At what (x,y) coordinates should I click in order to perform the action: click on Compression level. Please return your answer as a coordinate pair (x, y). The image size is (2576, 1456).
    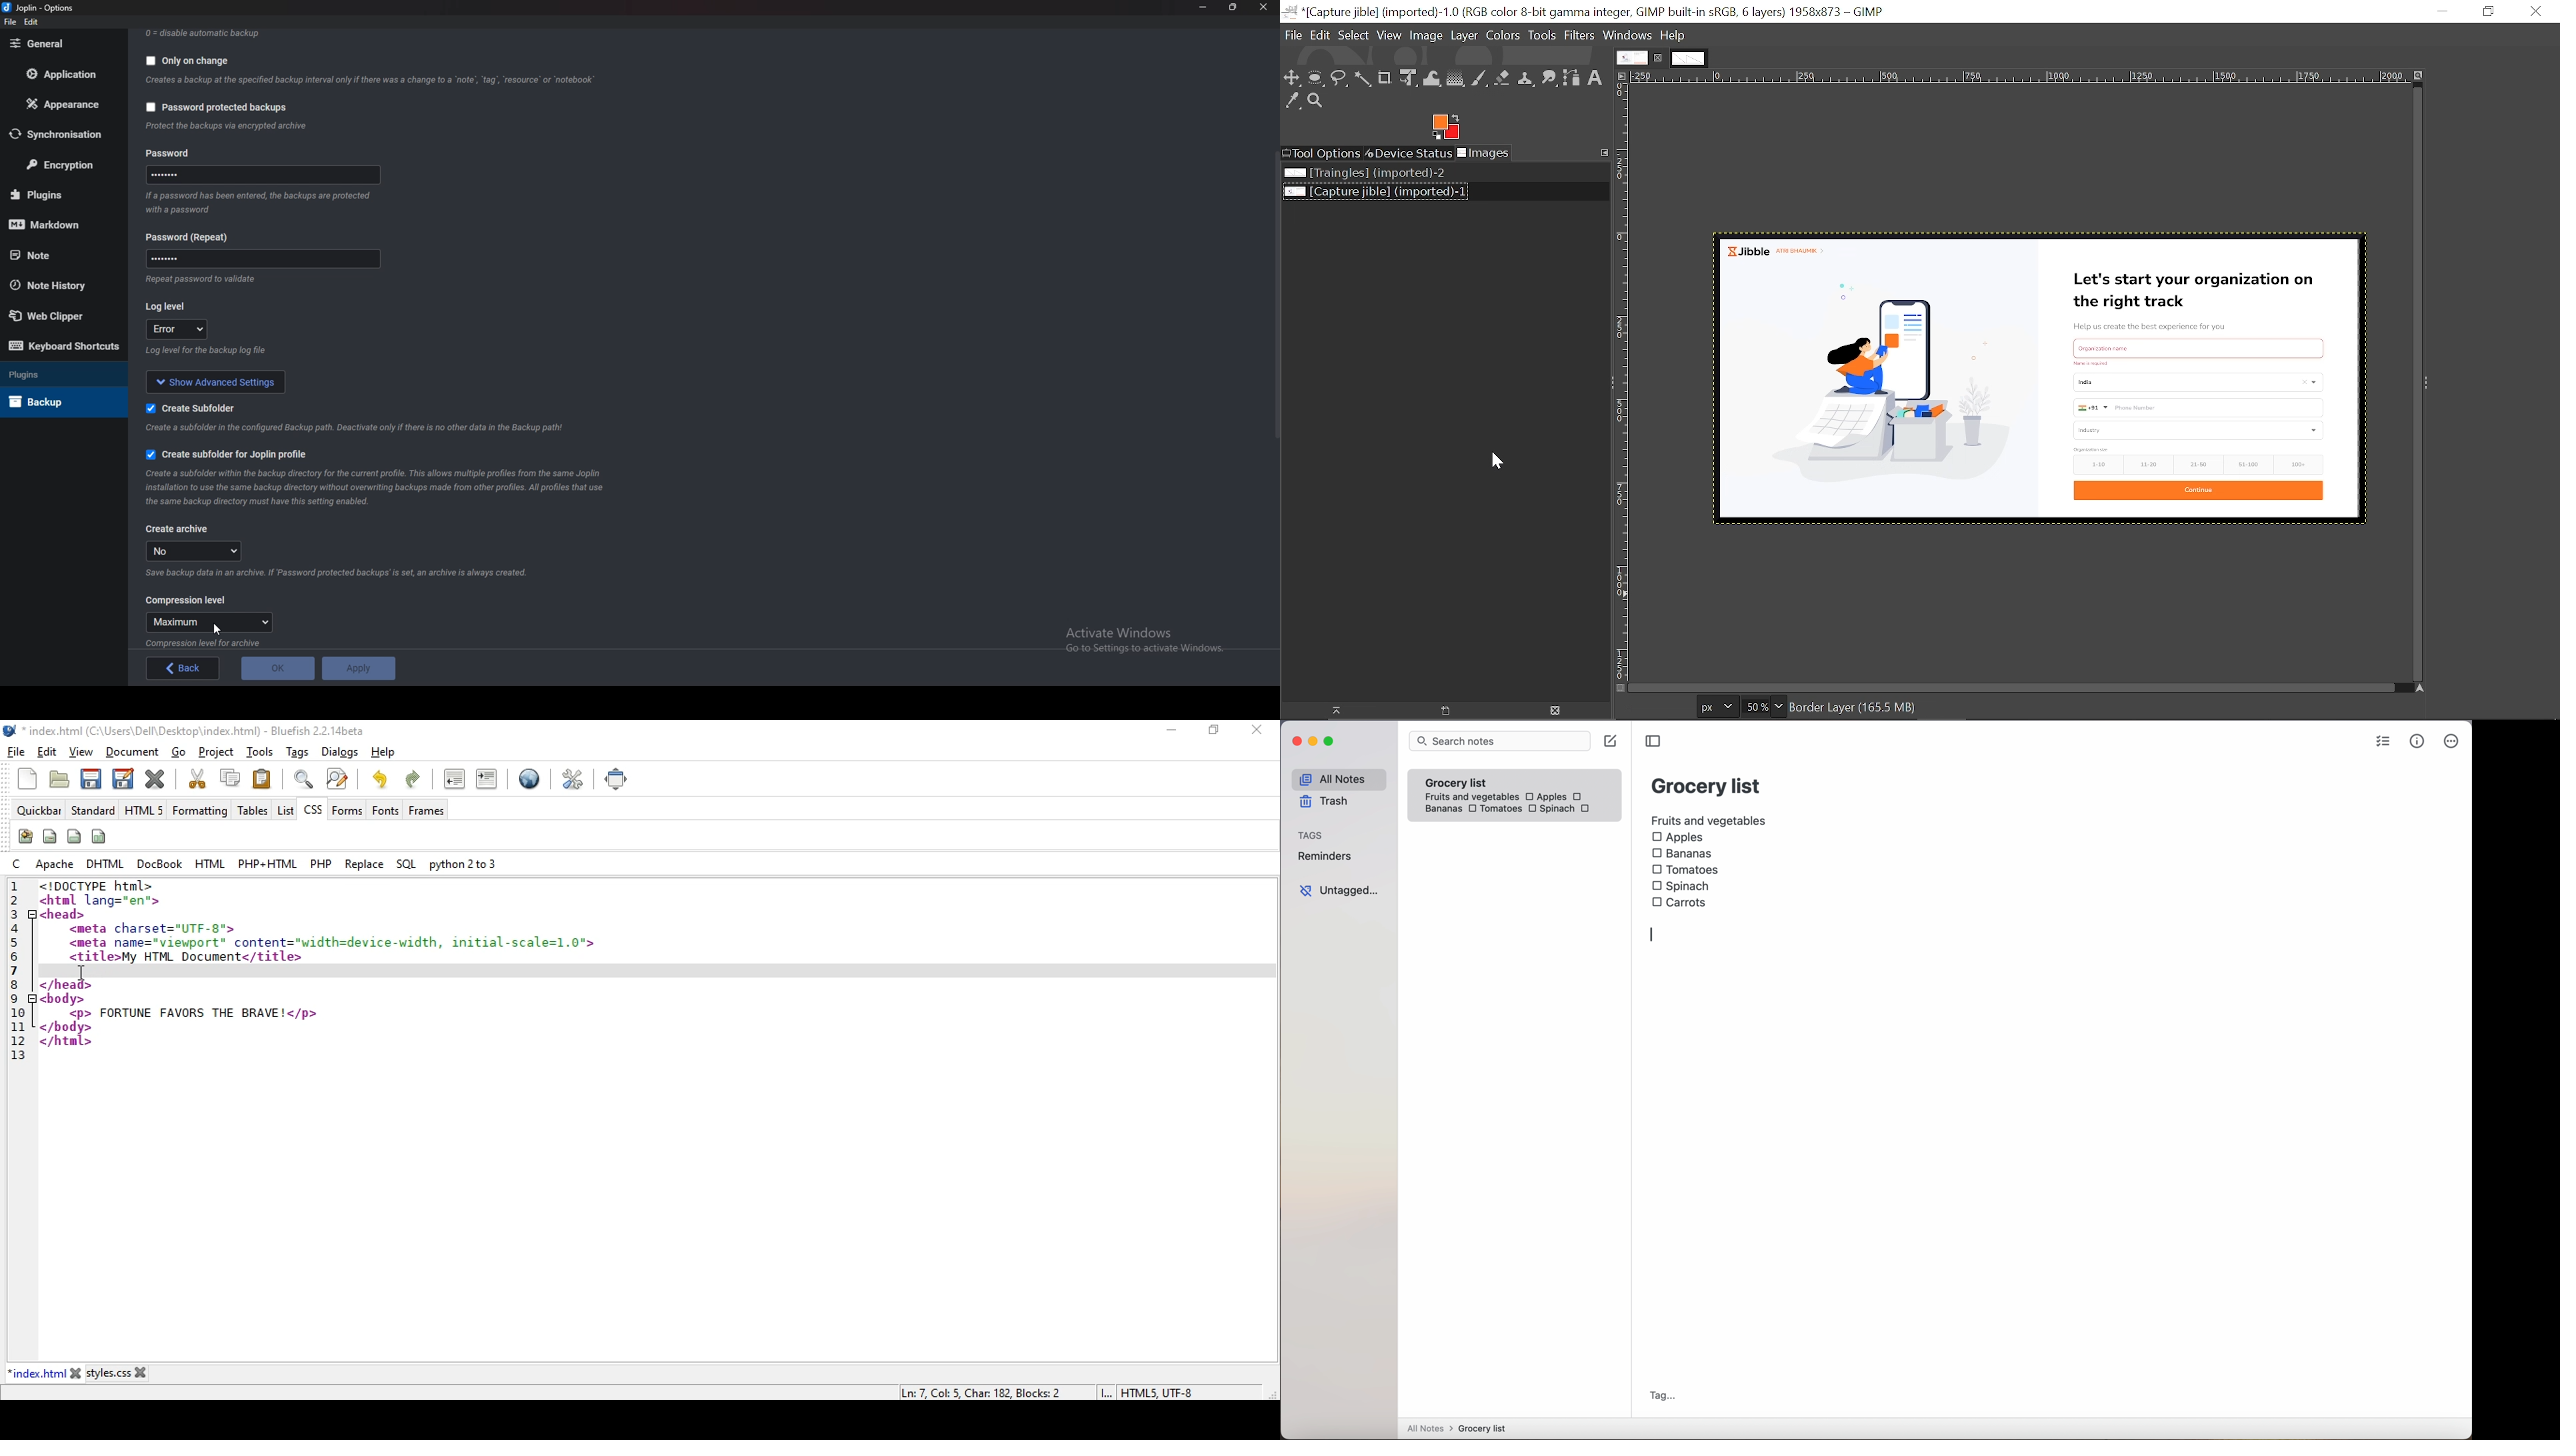
    Looking at the image, I should click on (187, 601).